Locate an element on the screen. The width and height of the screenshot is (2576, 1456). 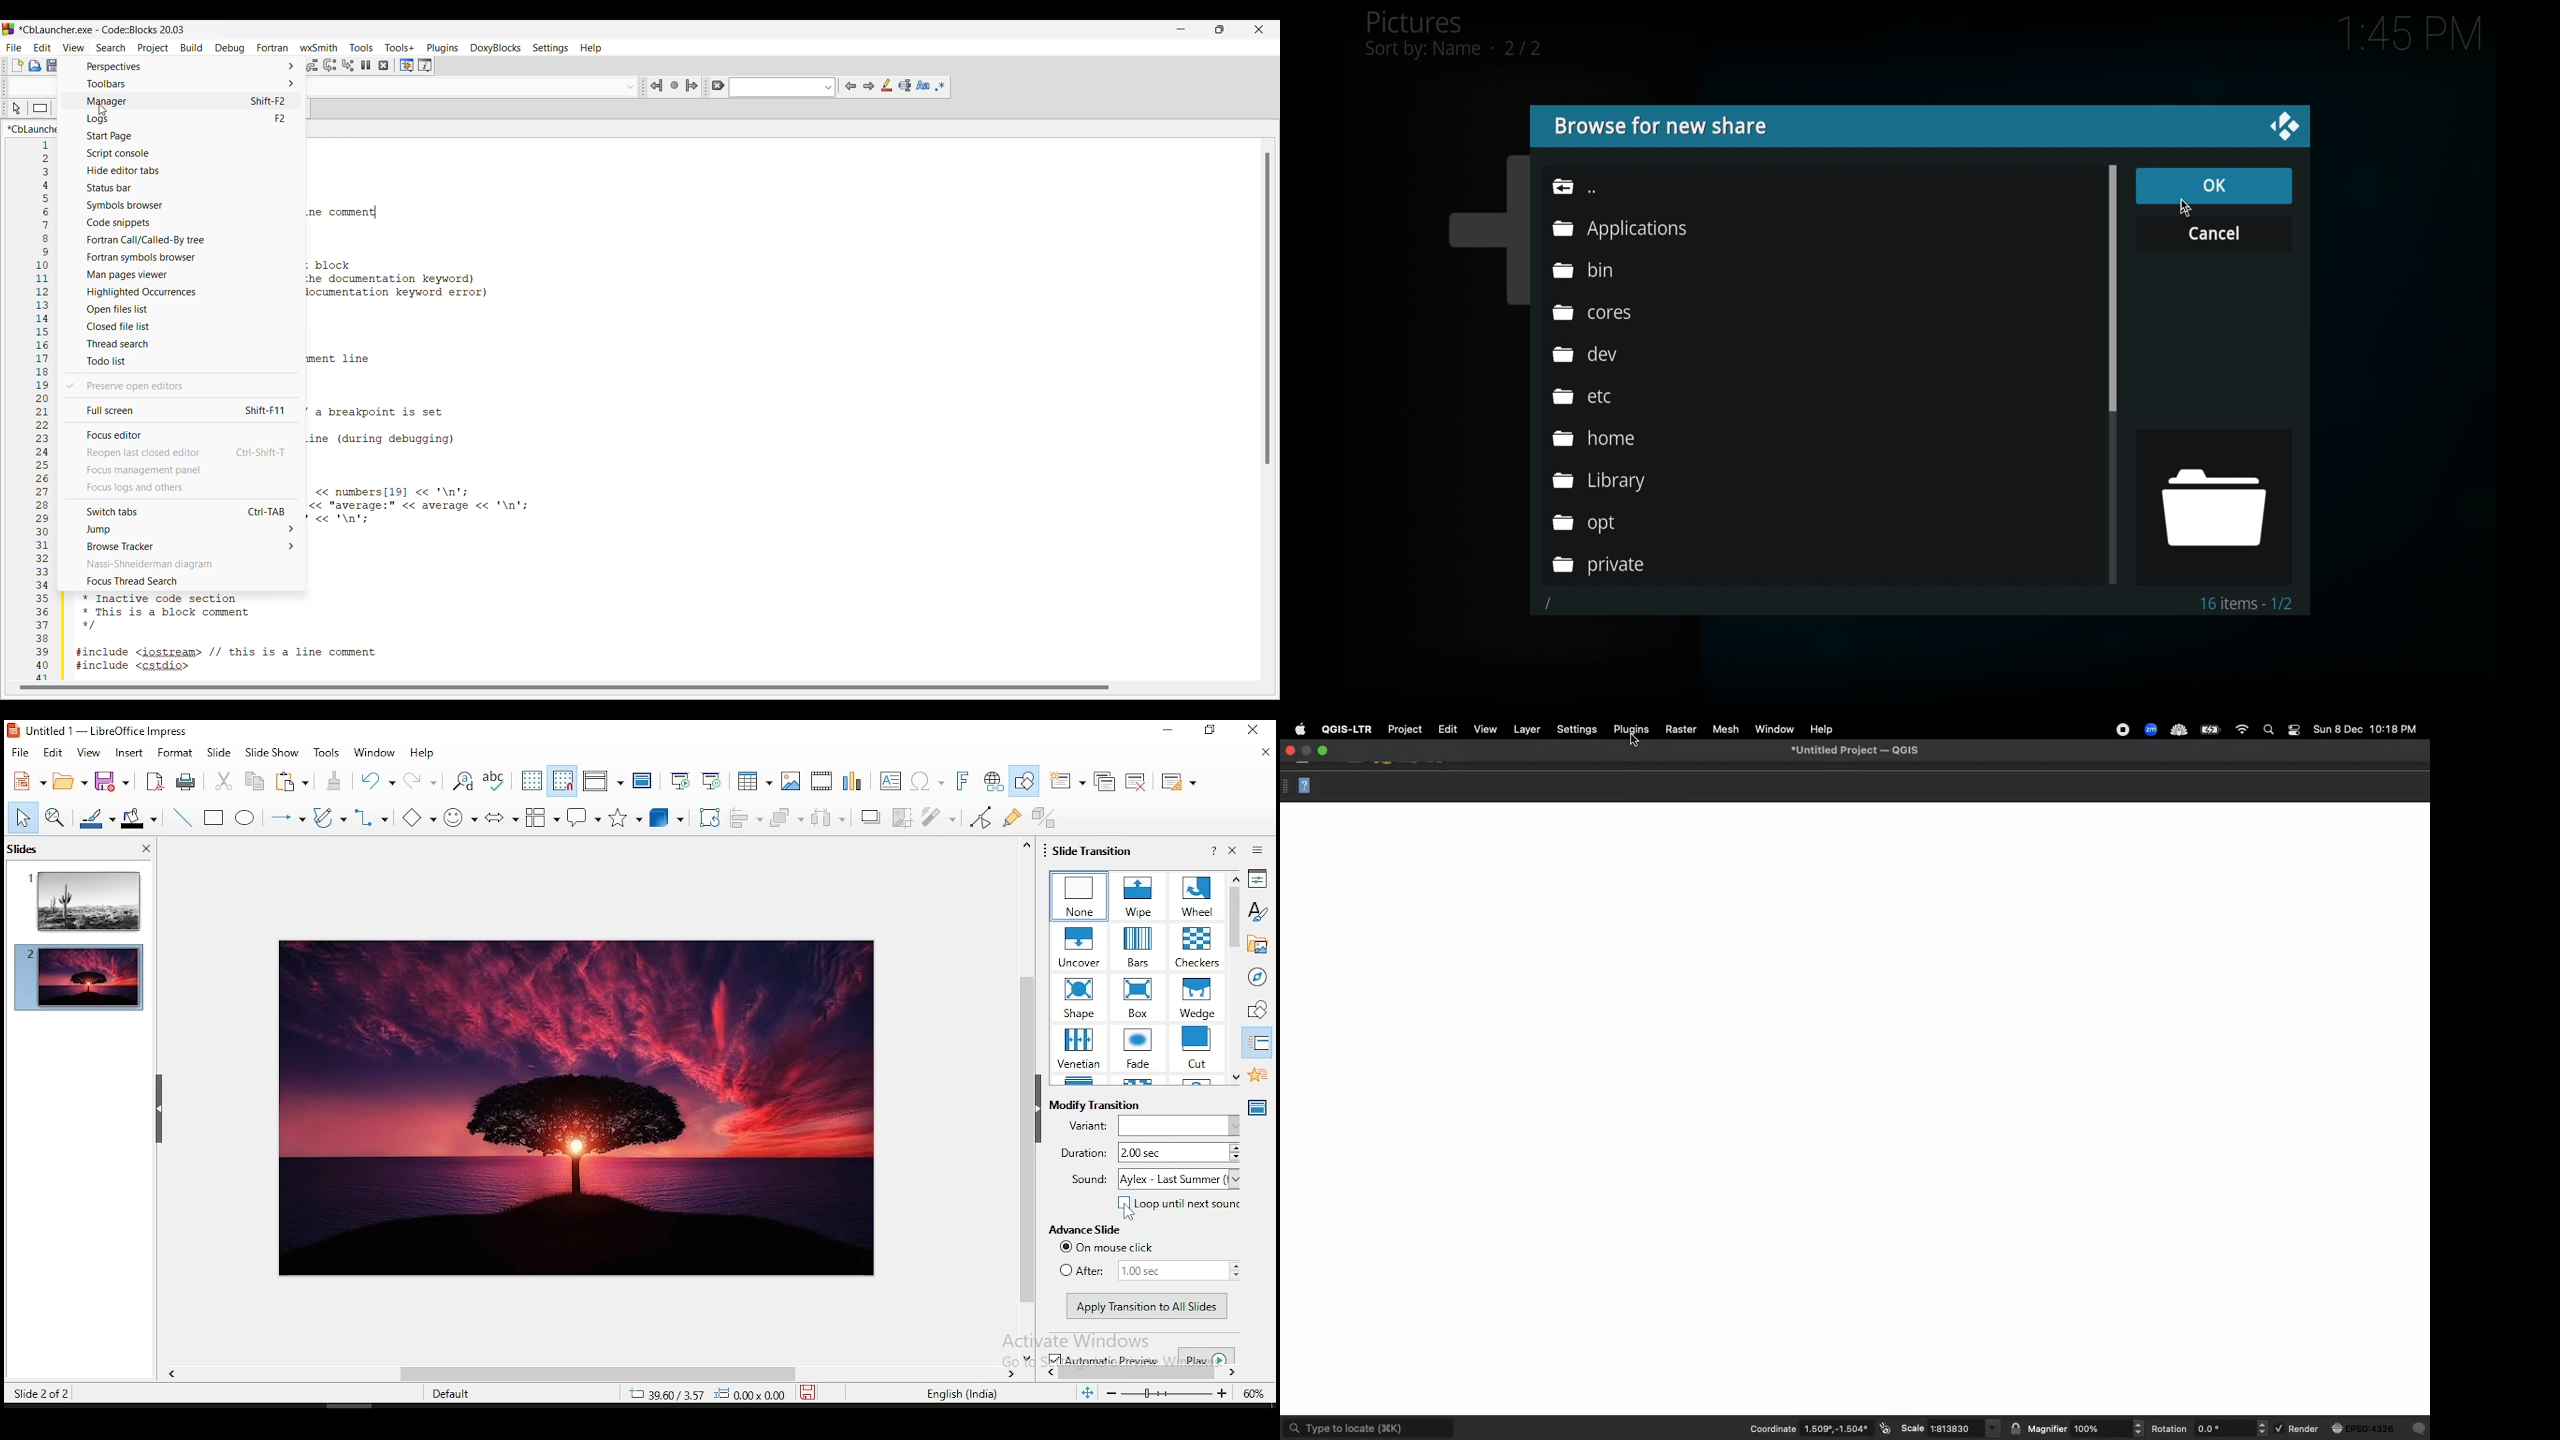
acrobat as pdf is located at coordinates (153, 781).